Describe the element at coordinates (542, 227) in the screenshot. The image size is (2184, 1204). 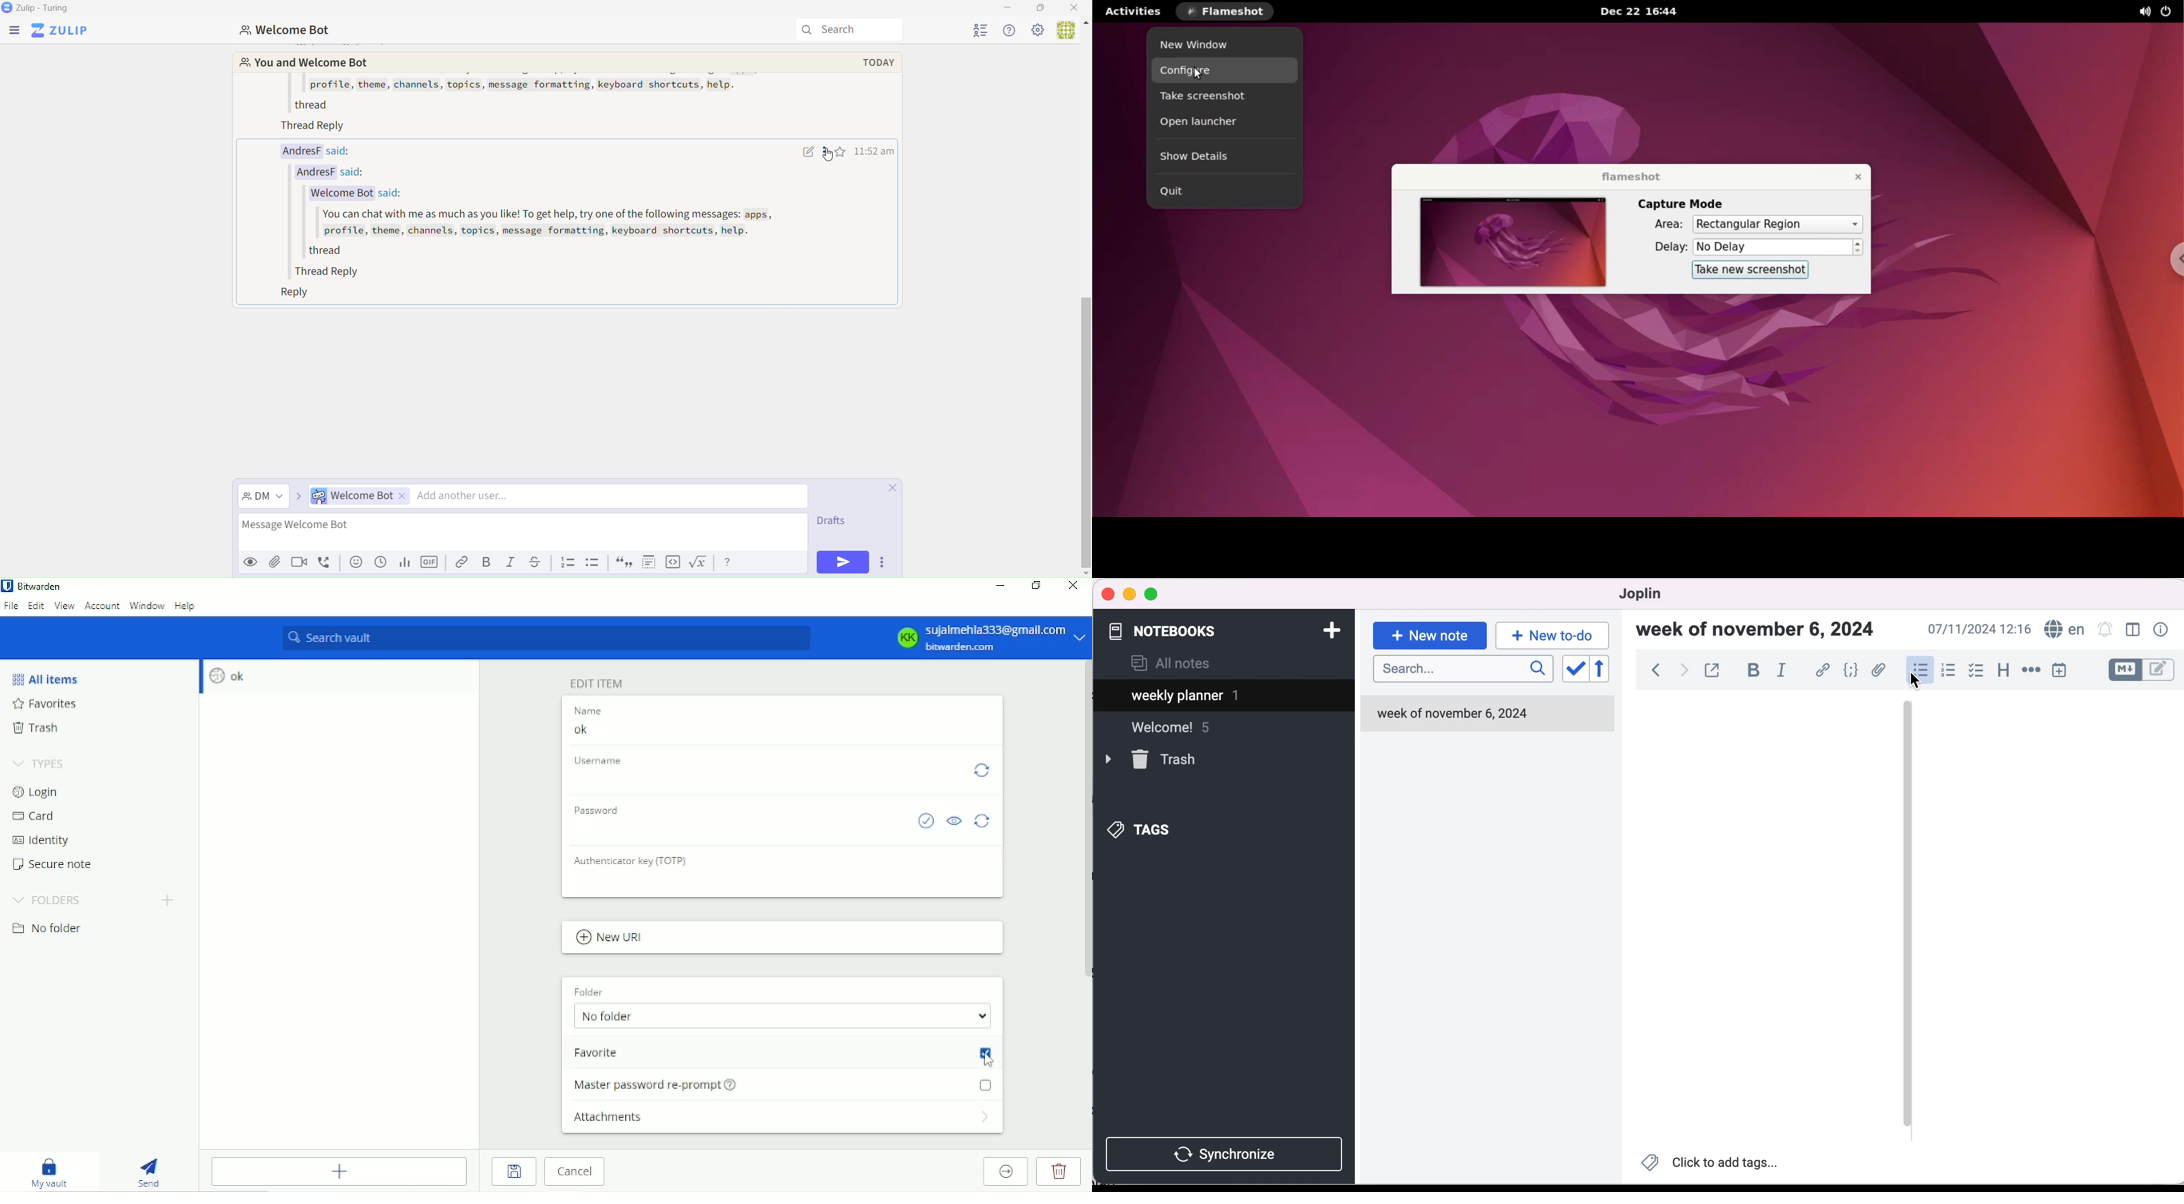
I see `You can chat with me as much as you like! To get help, try one of the following messages: apps,
profile, theme, channels, topics, message formatting, keyboard shortcuts, help.` at that location.